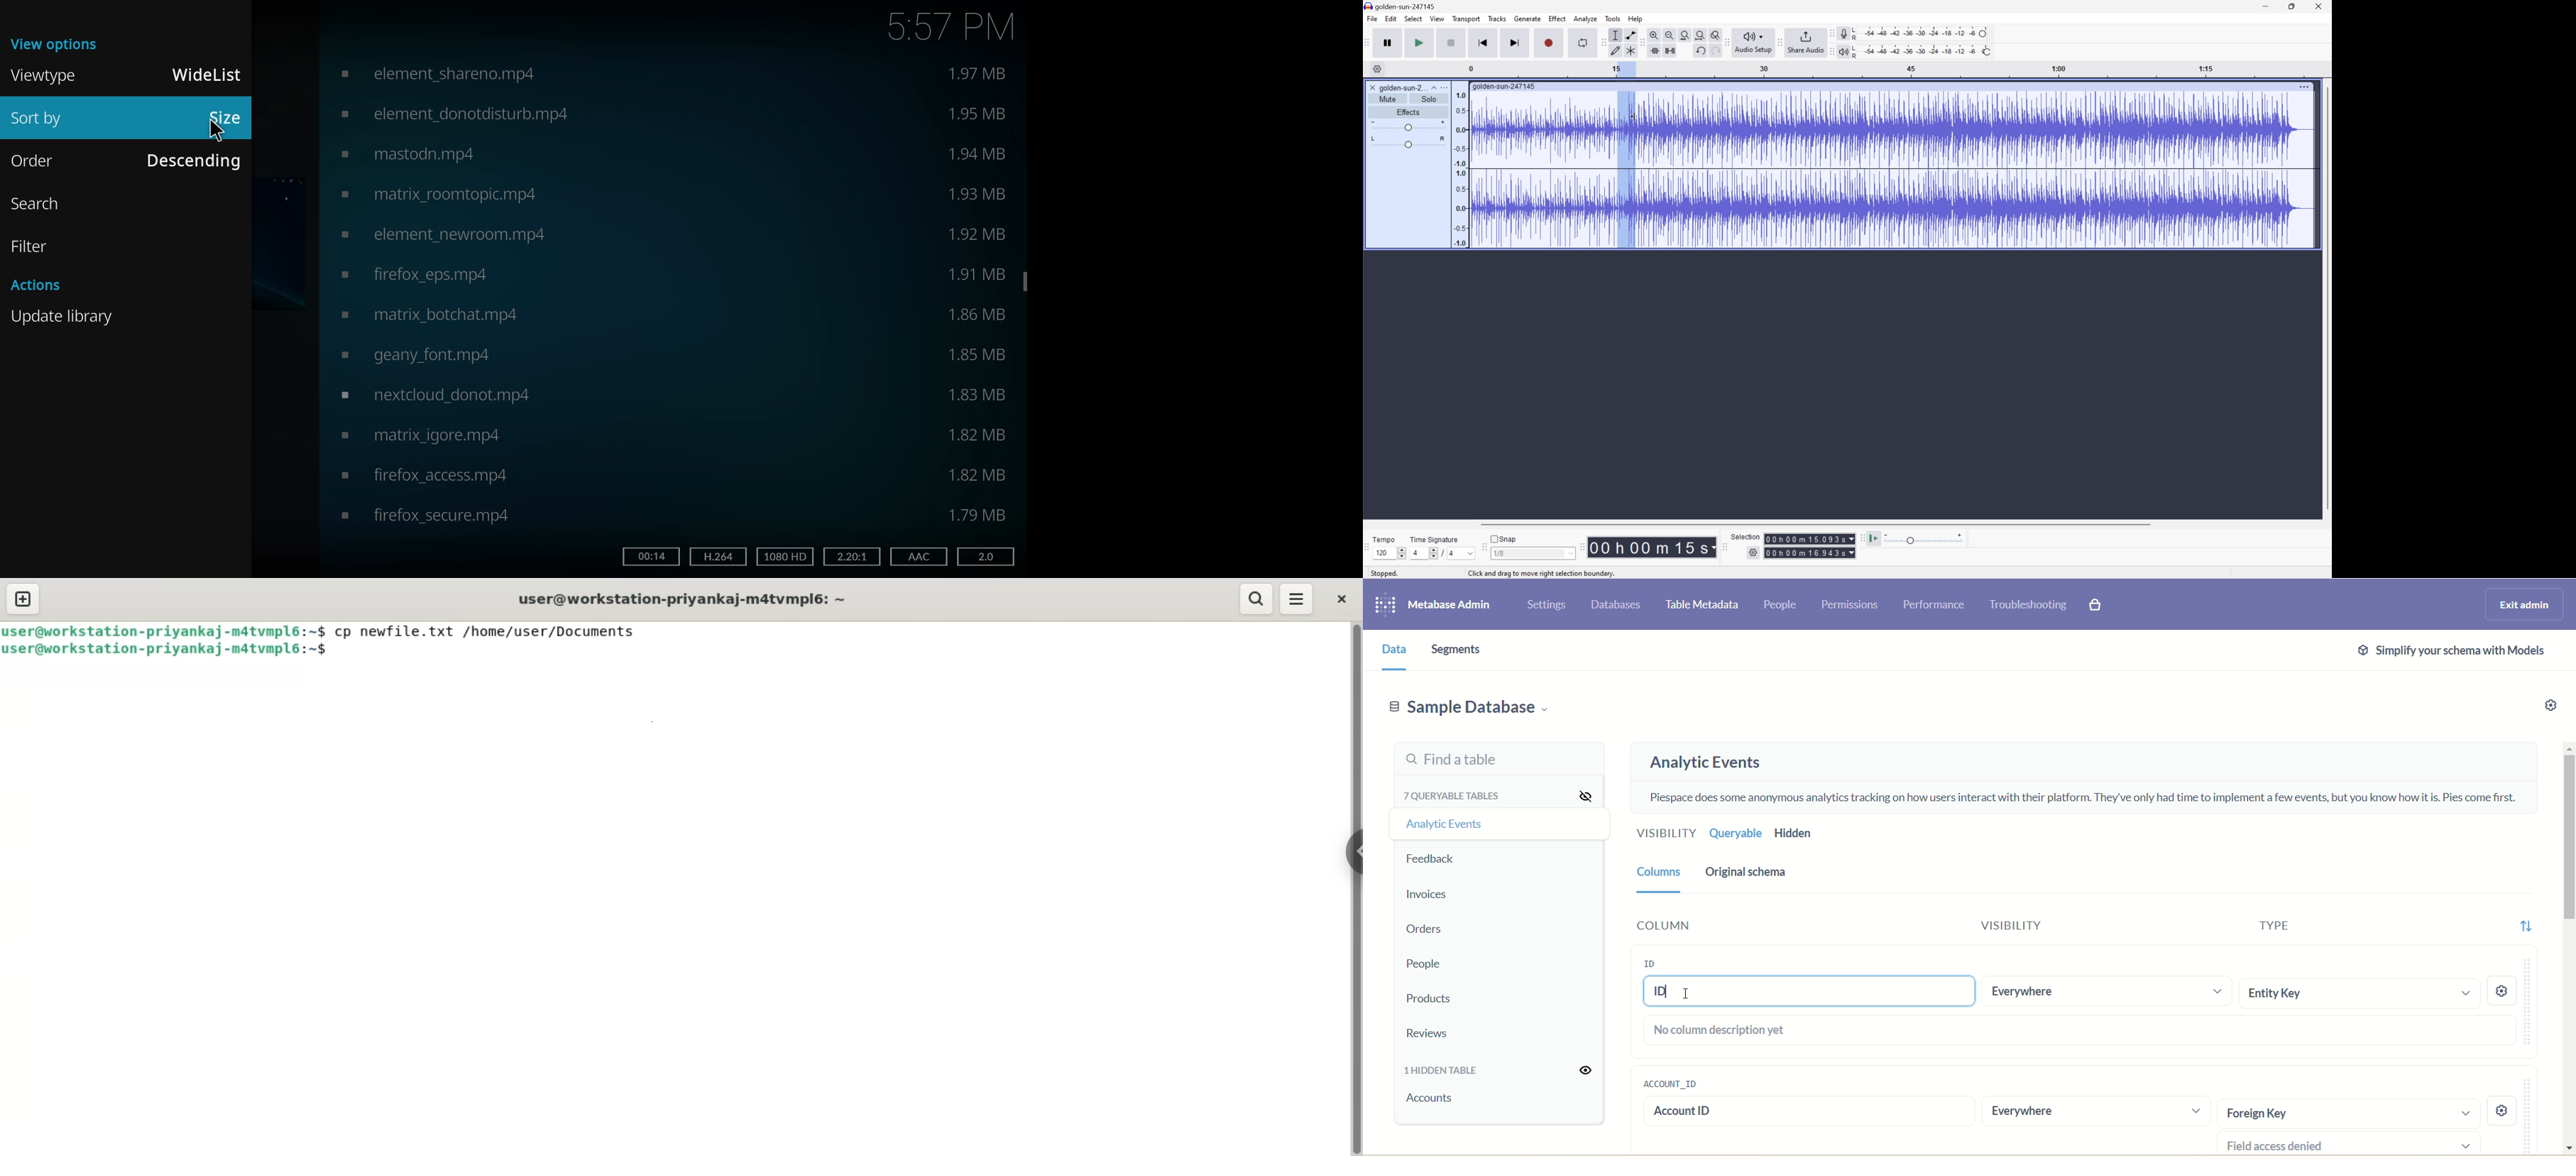  Describe the element at coordinates (418, 355) in the screenshot. I see `video` at that location.